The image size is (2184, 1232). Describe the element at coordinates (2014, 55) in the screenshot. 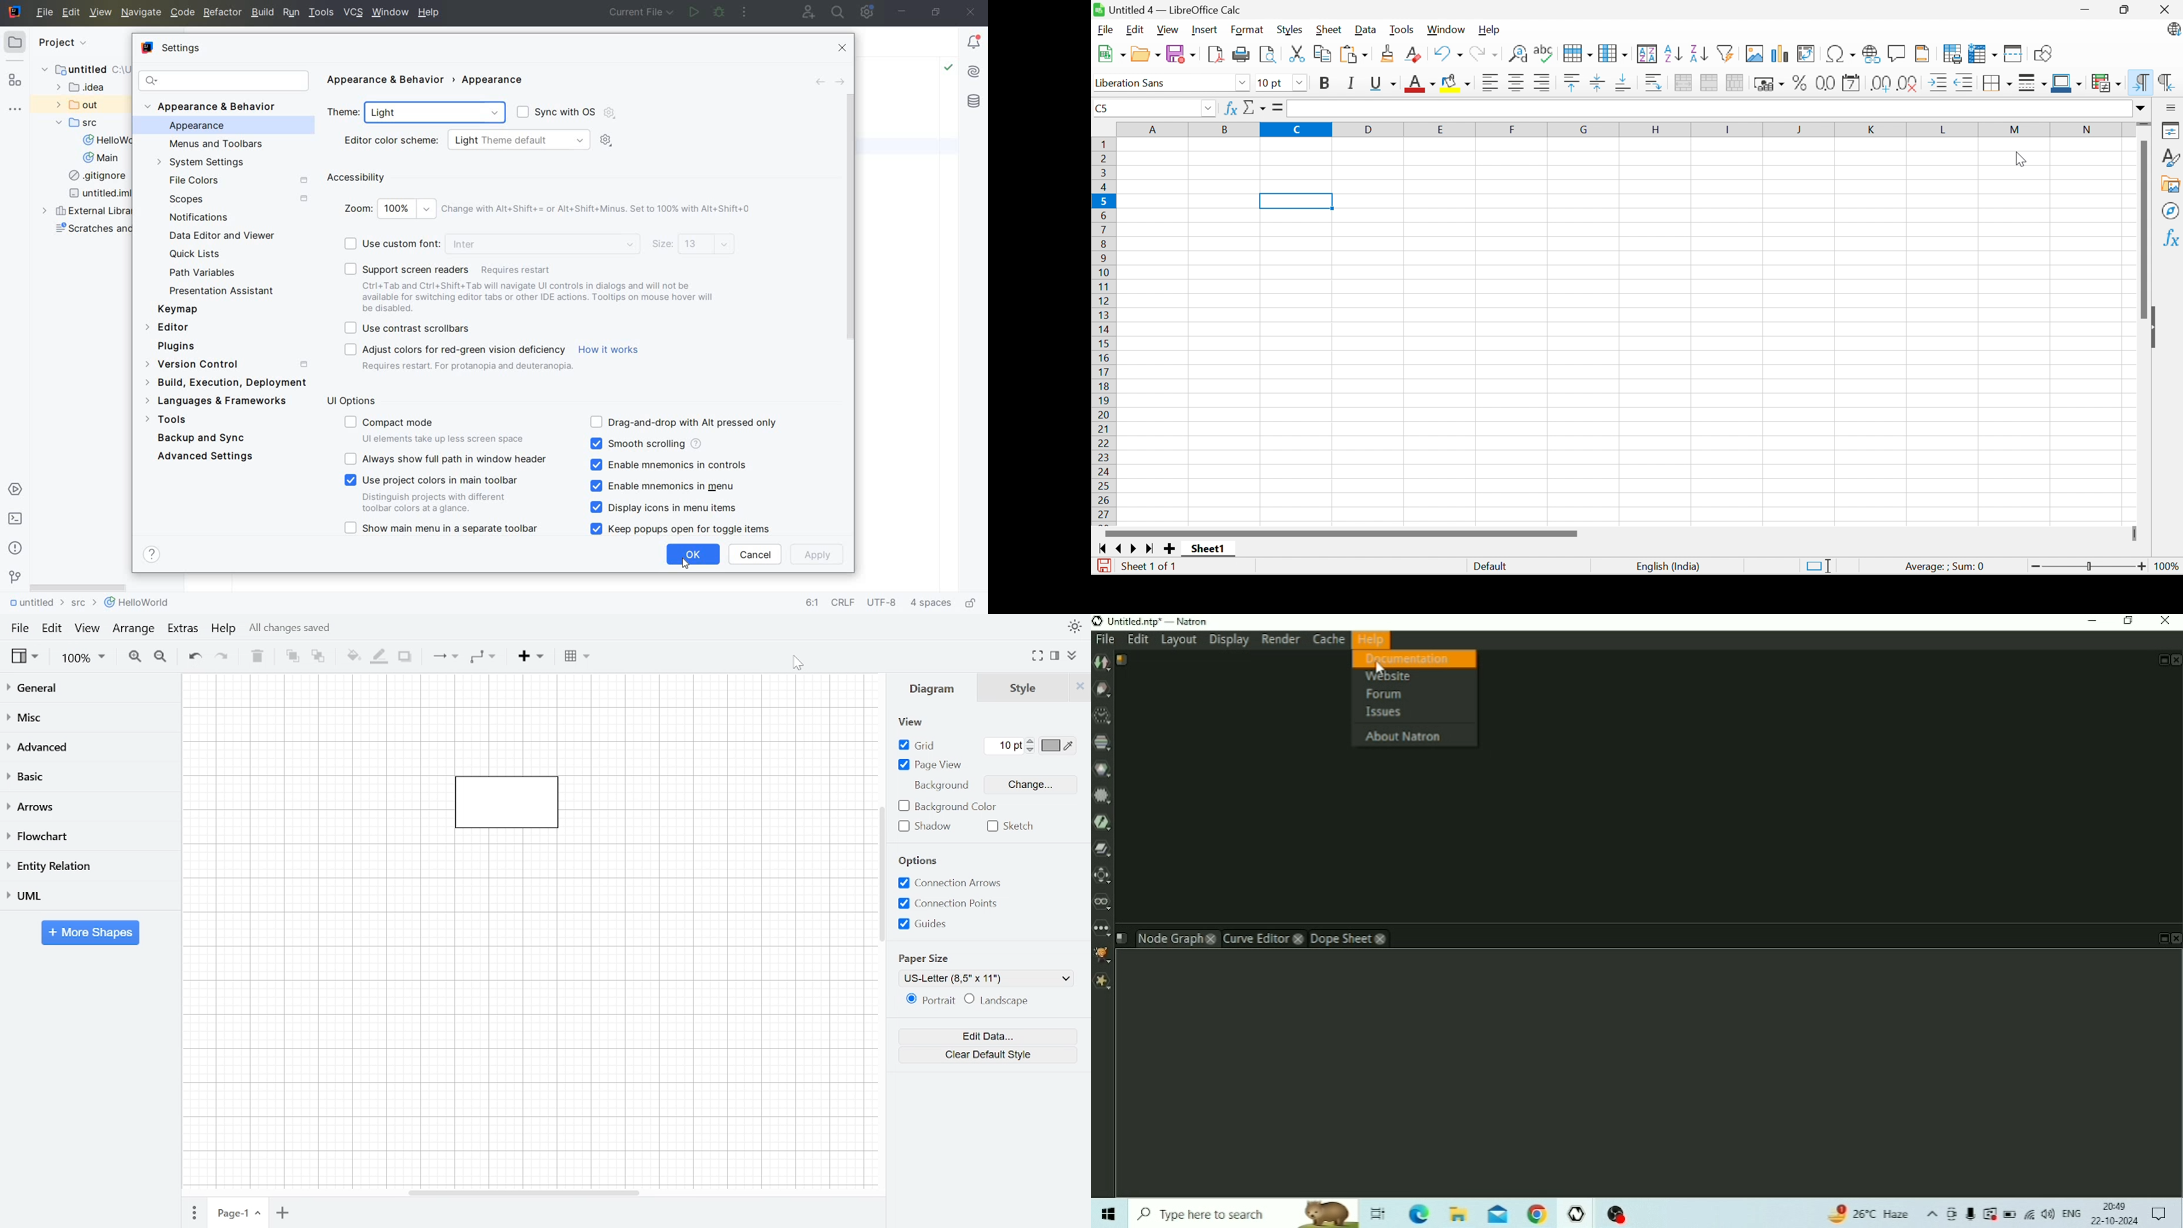

I see `Split window` at that location.